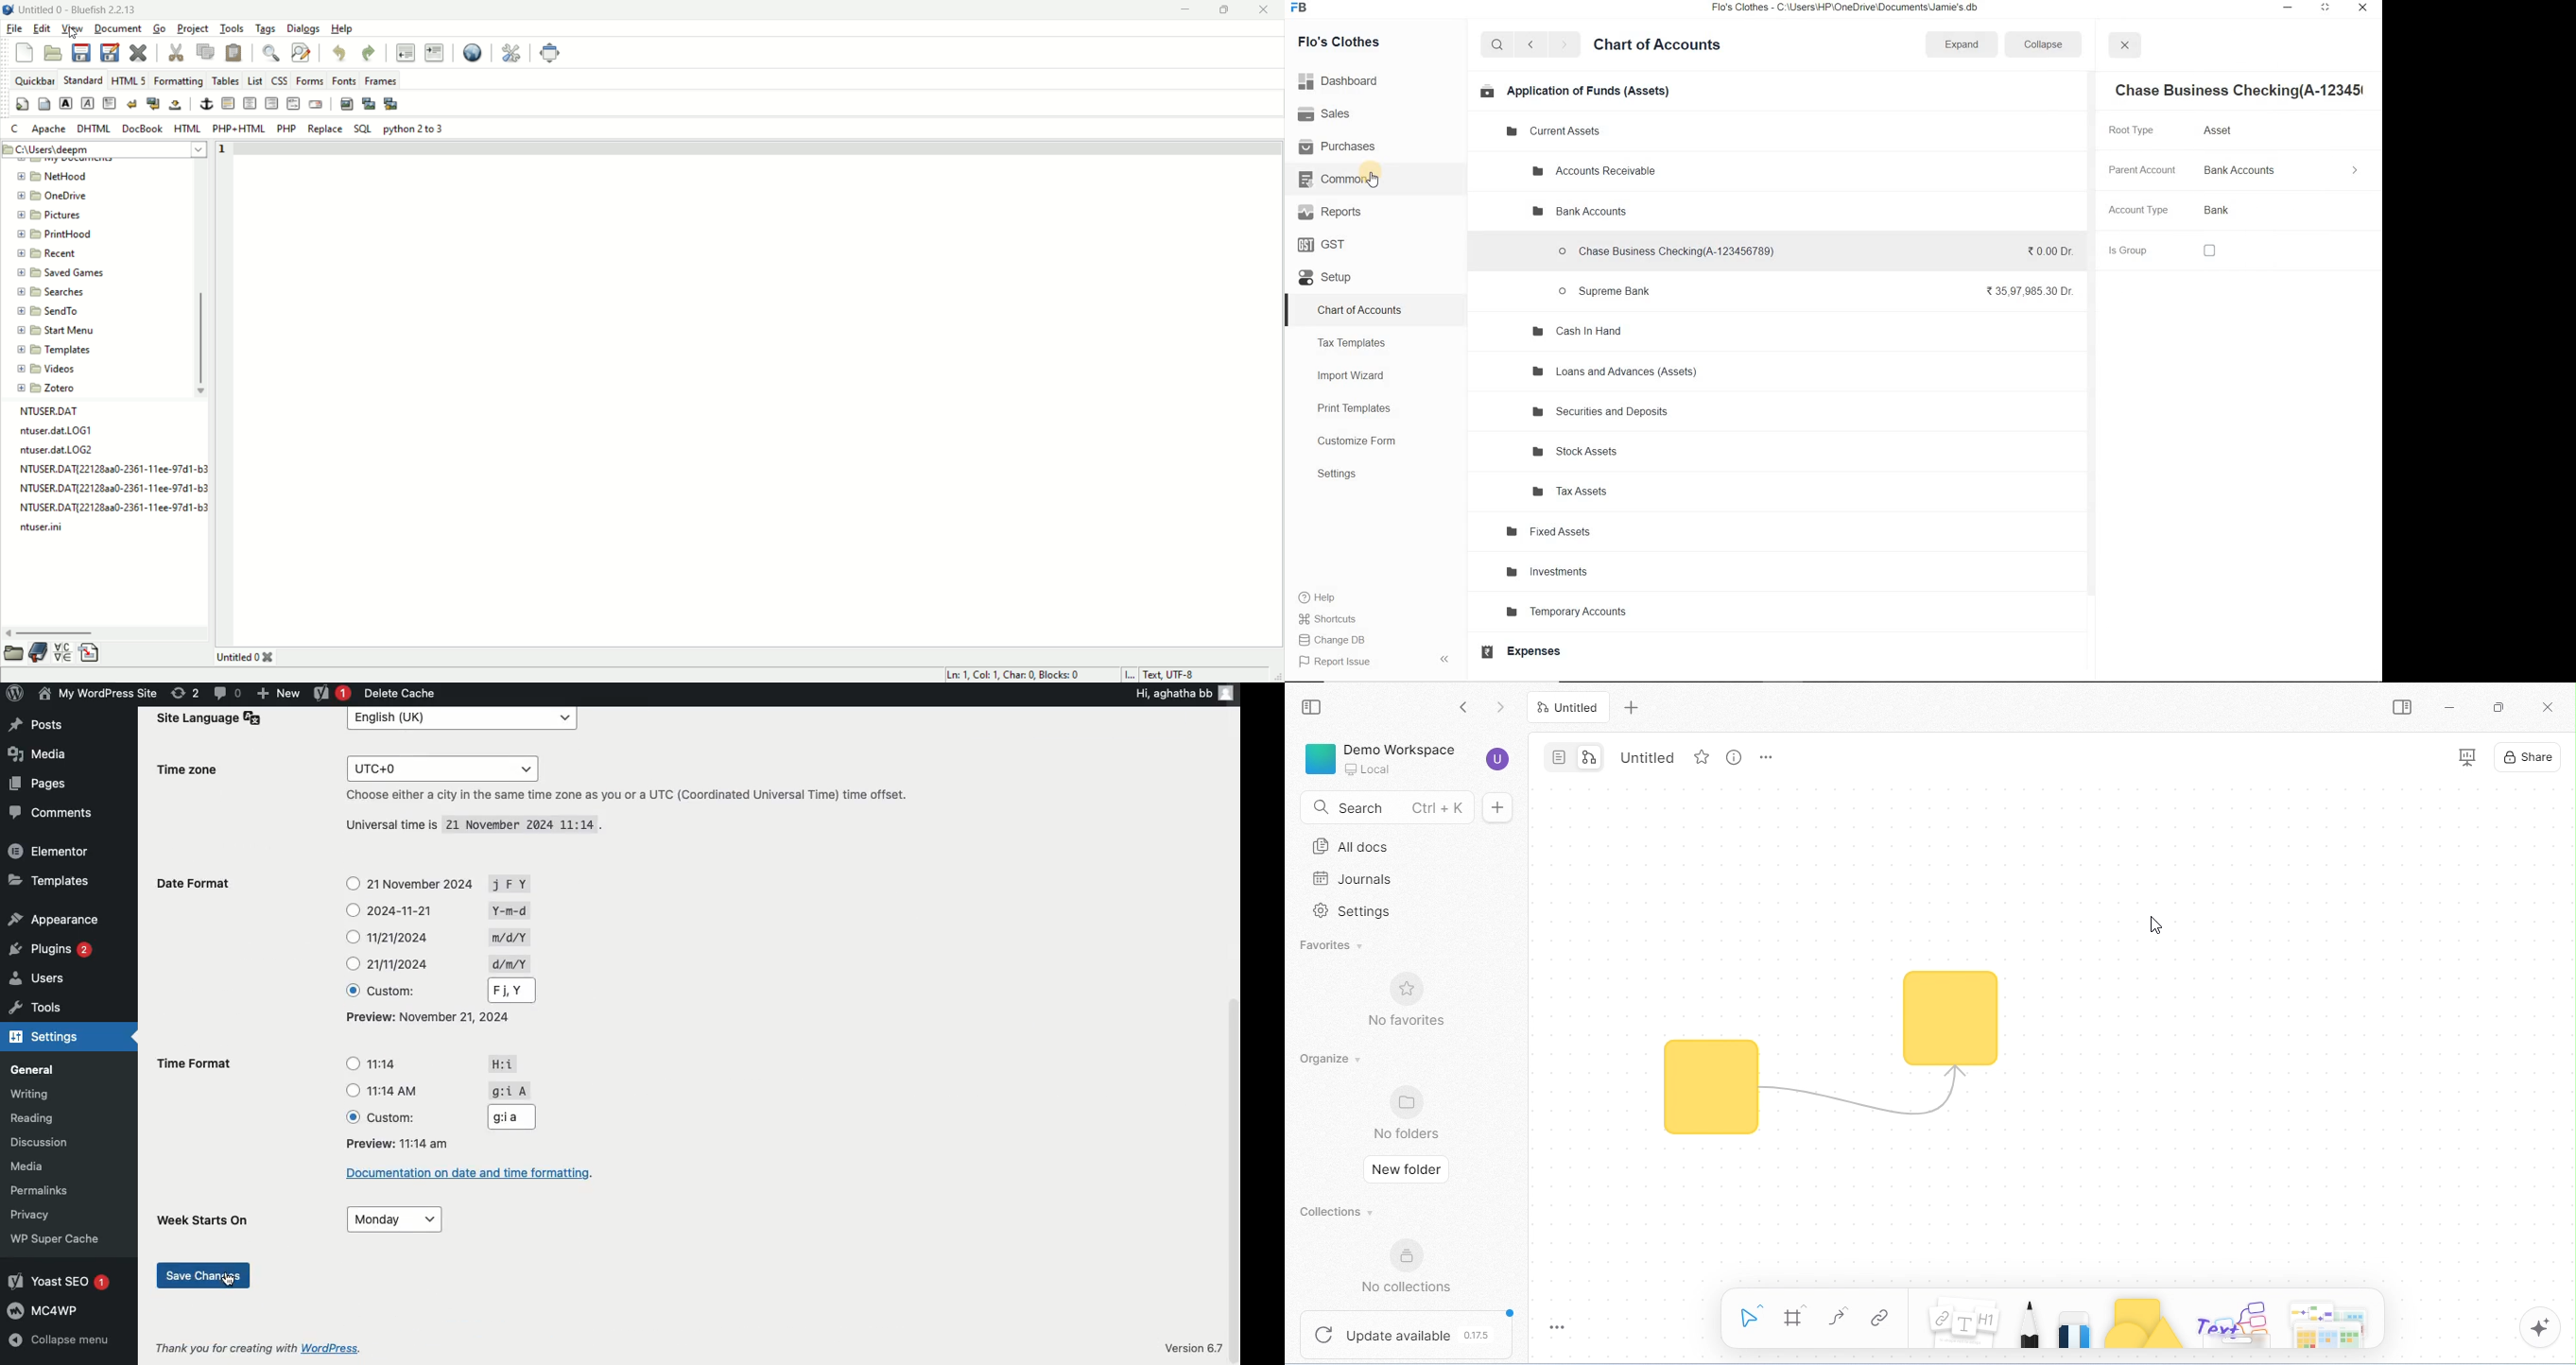 This screenshot has height=1372, width=2576. What do you see at coordinates (459, 883) in the screenshot?
I see `21 November 2024 j F Y` at bounding box center [459, 883].